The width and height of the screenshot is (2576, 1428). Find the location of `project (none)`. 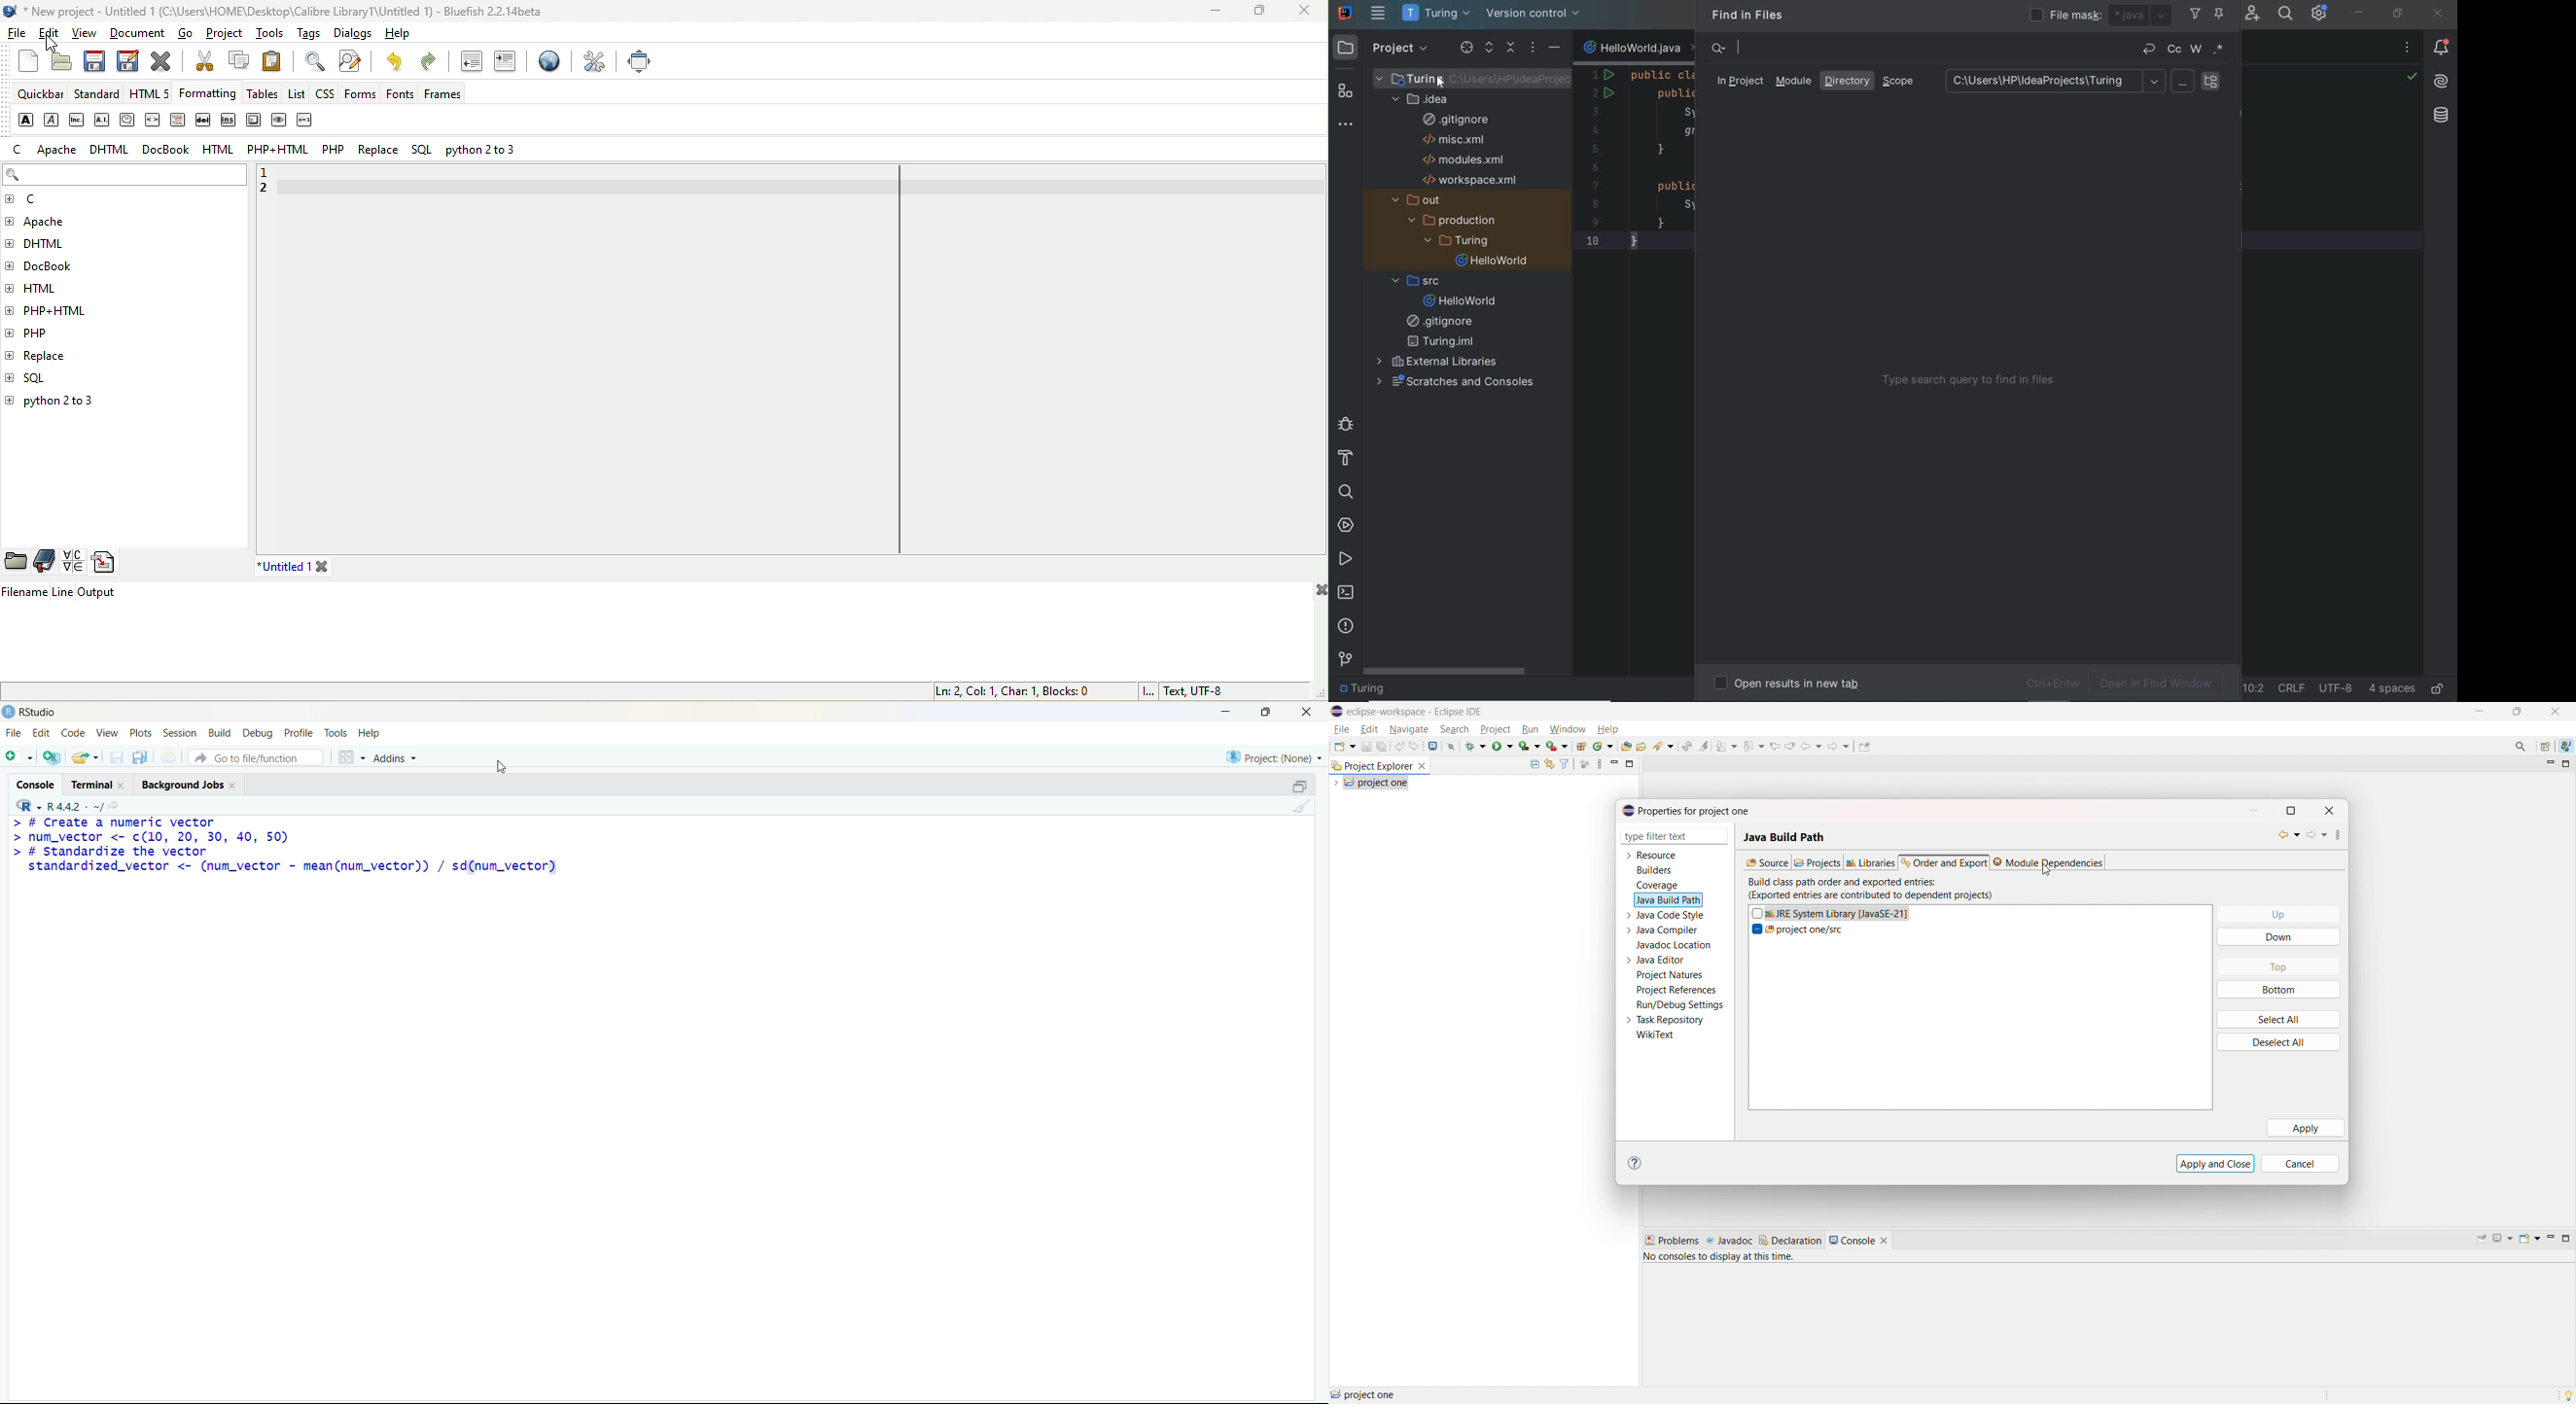

project (none) is located at coordinates (1274, 758).